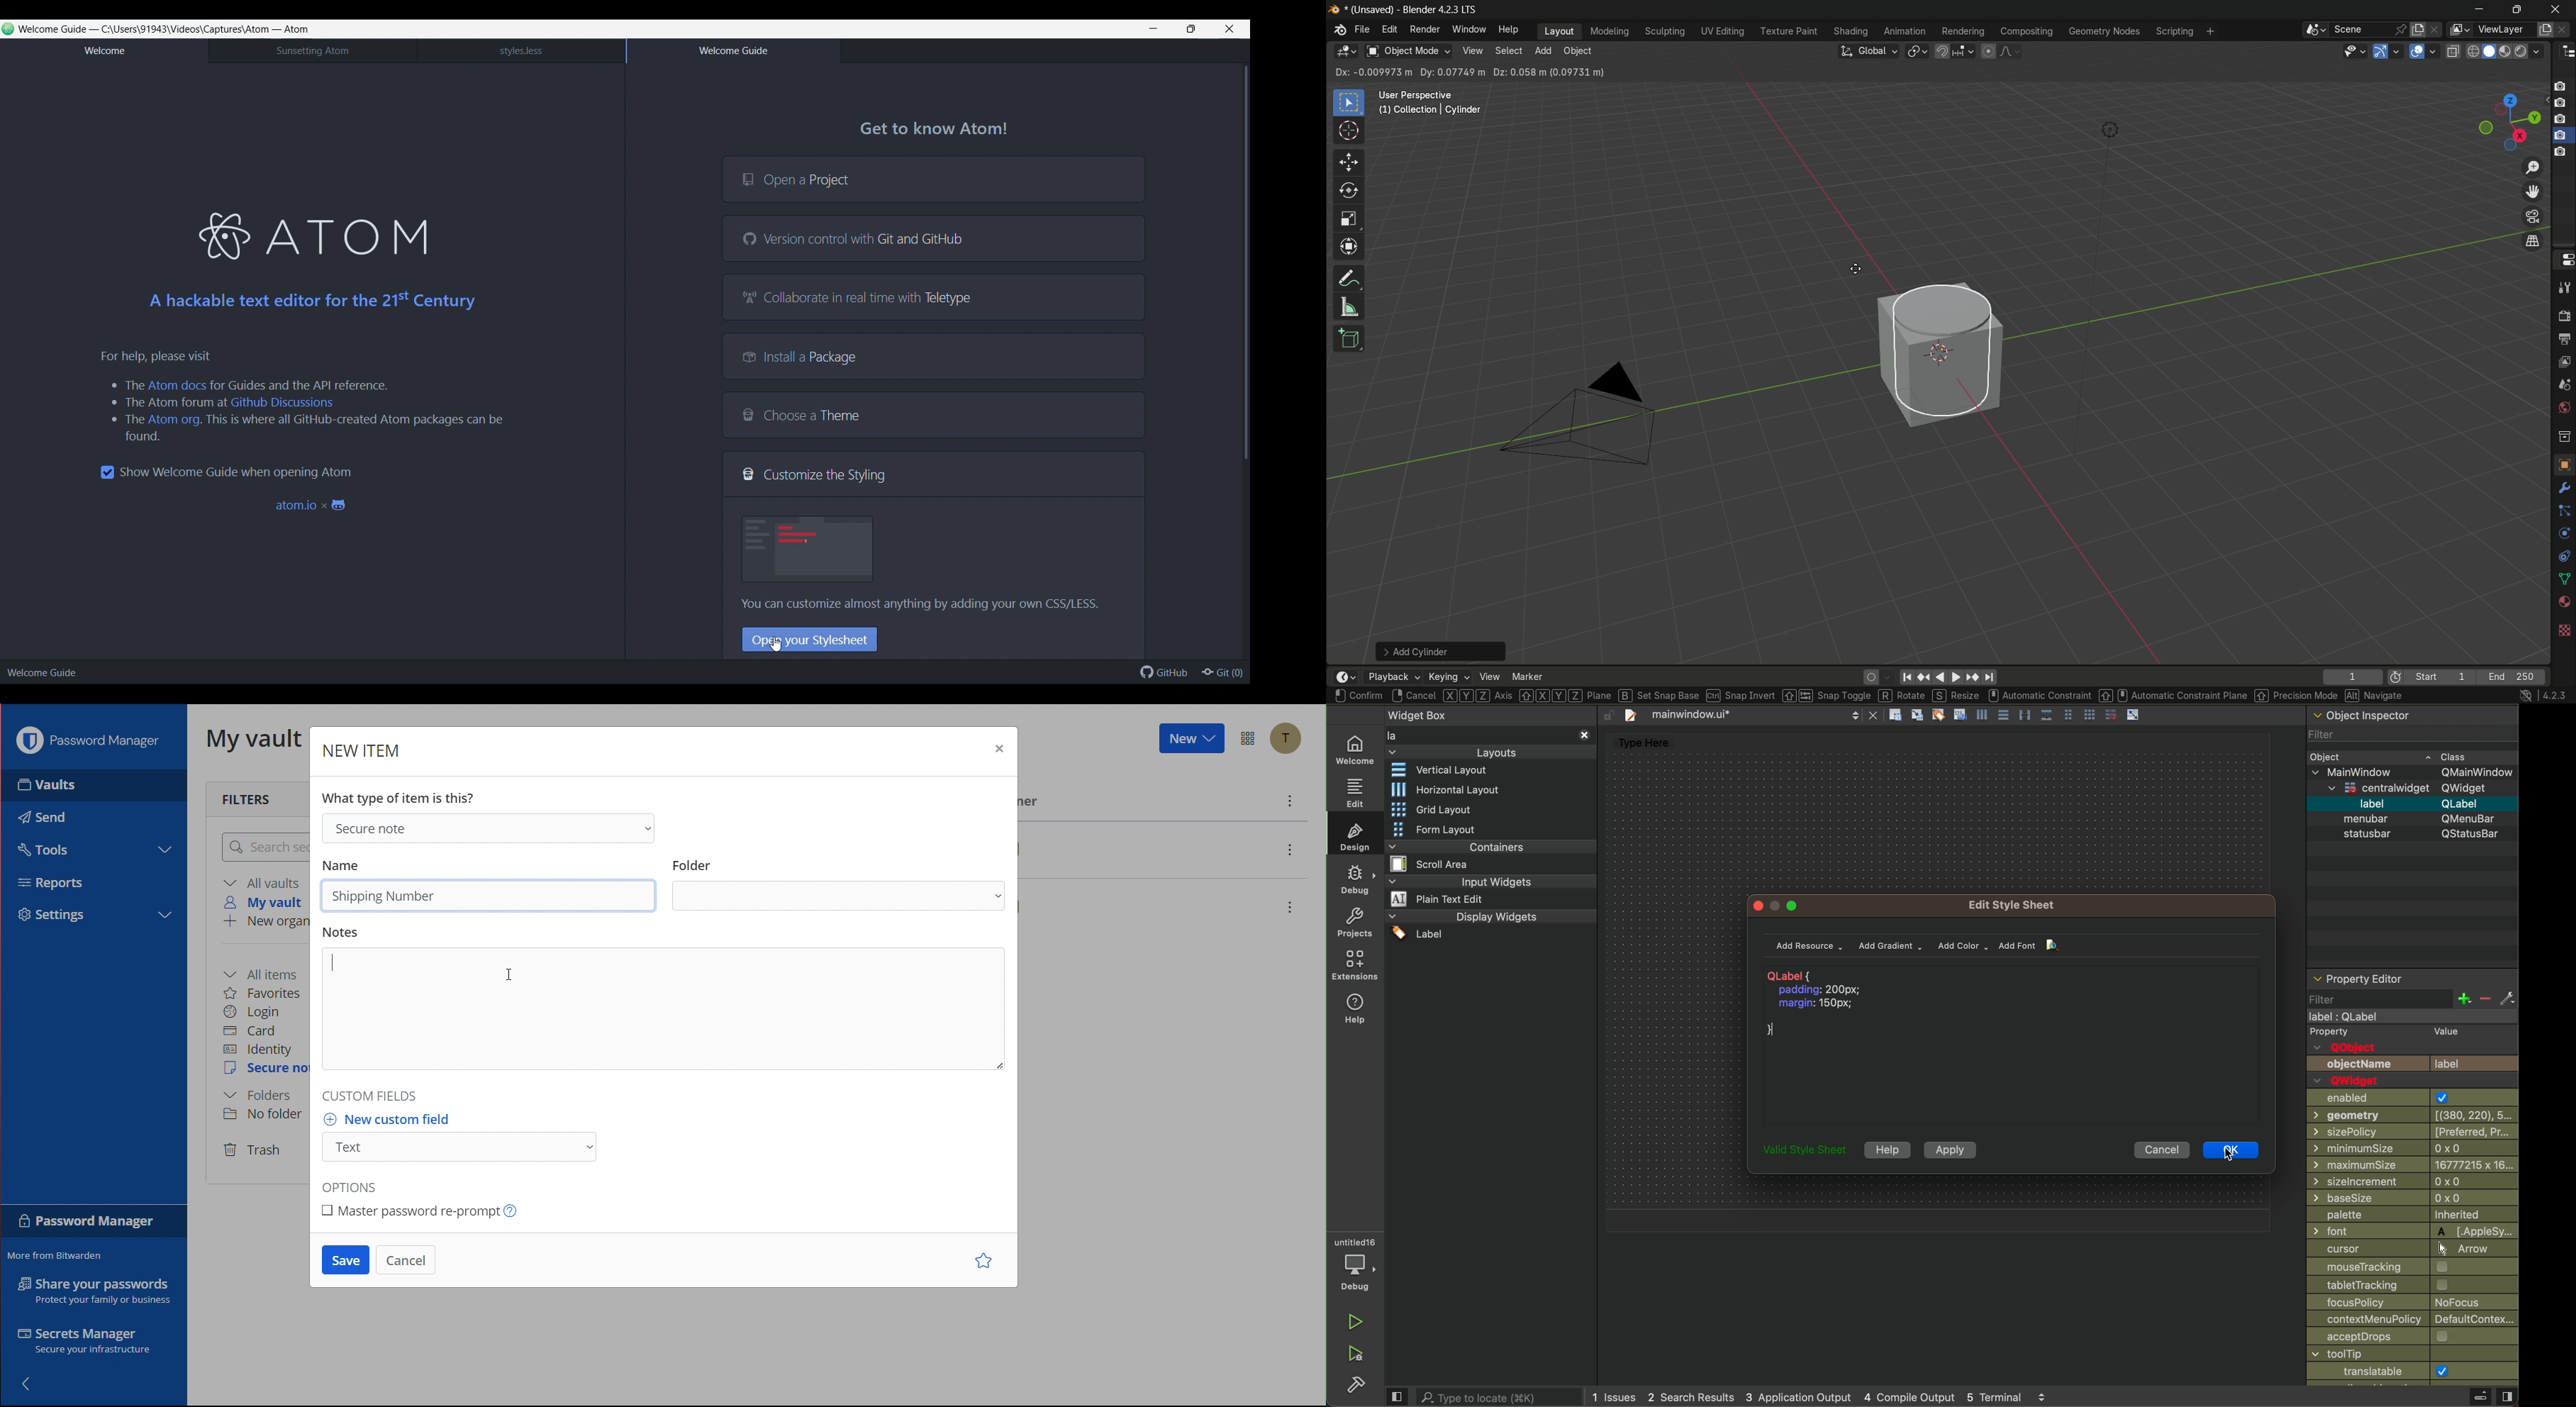 The width and height of the screenshot is (2576, 1428). What do you see at coordinates (920, 609) in the screenshot?
I see `You can customize almost anything by adding your own CSS/LESS.` at bounding box center [920, 609].